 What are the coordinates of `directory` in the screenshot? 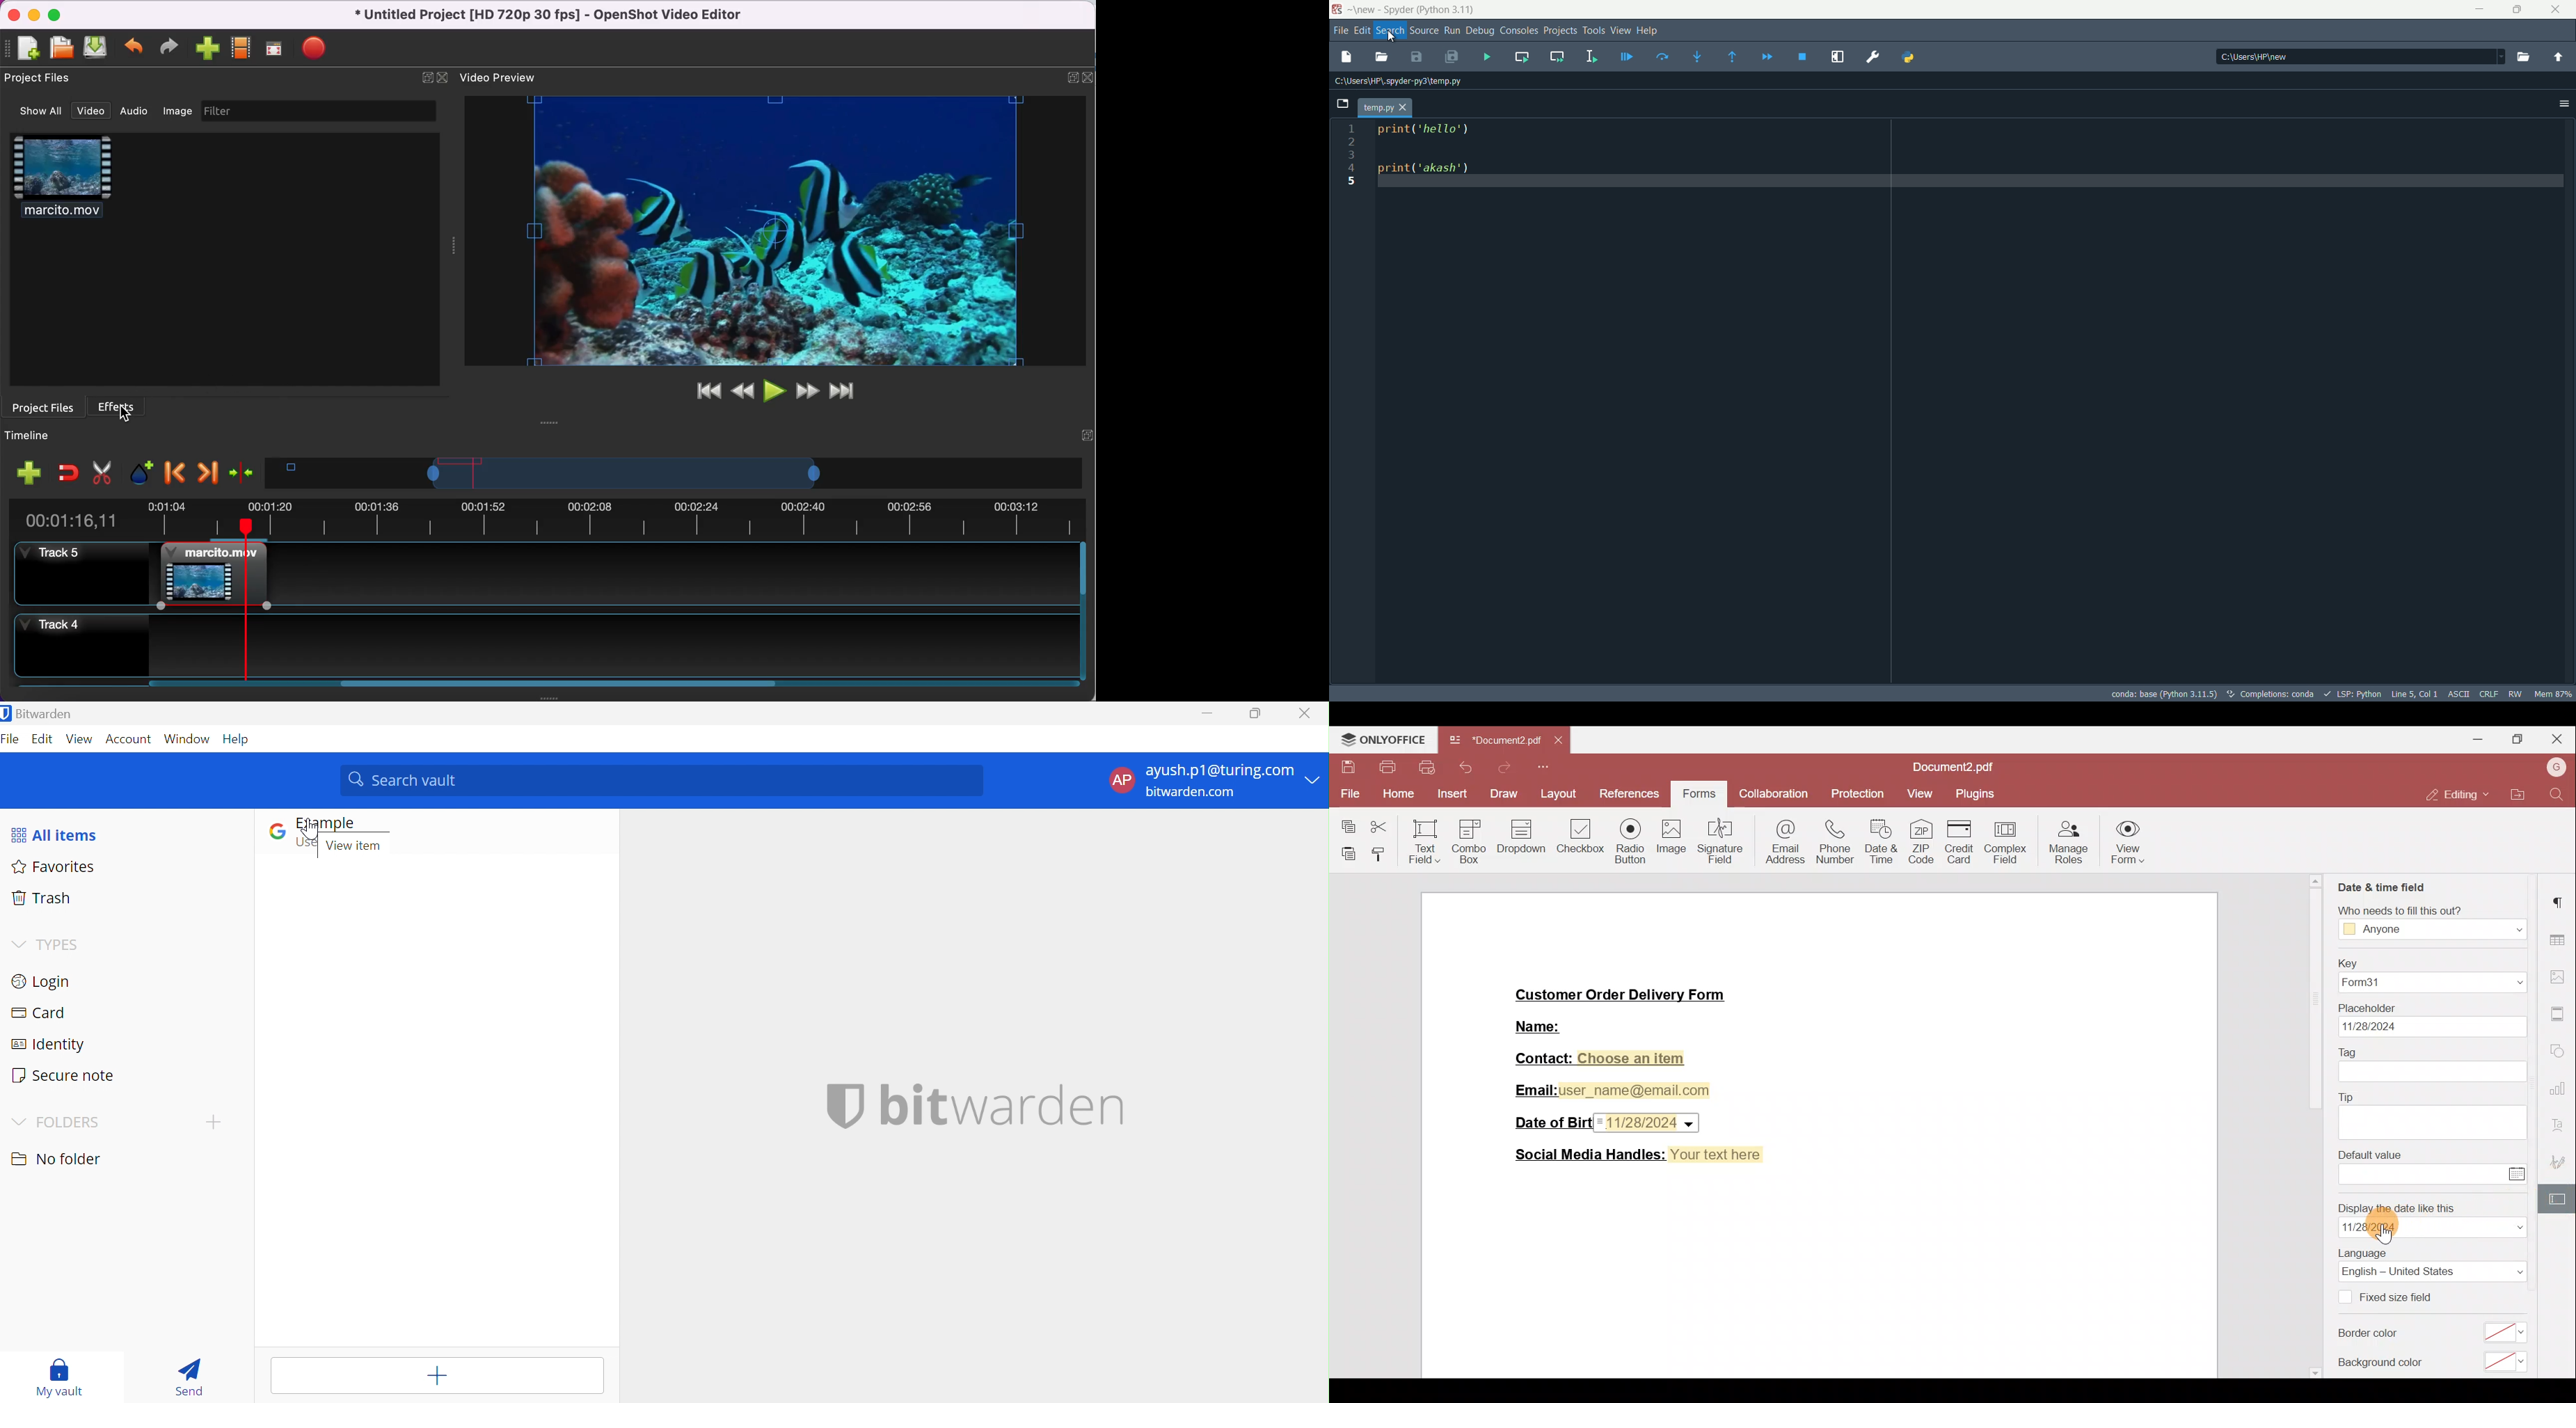 It's located at (2360, 56).